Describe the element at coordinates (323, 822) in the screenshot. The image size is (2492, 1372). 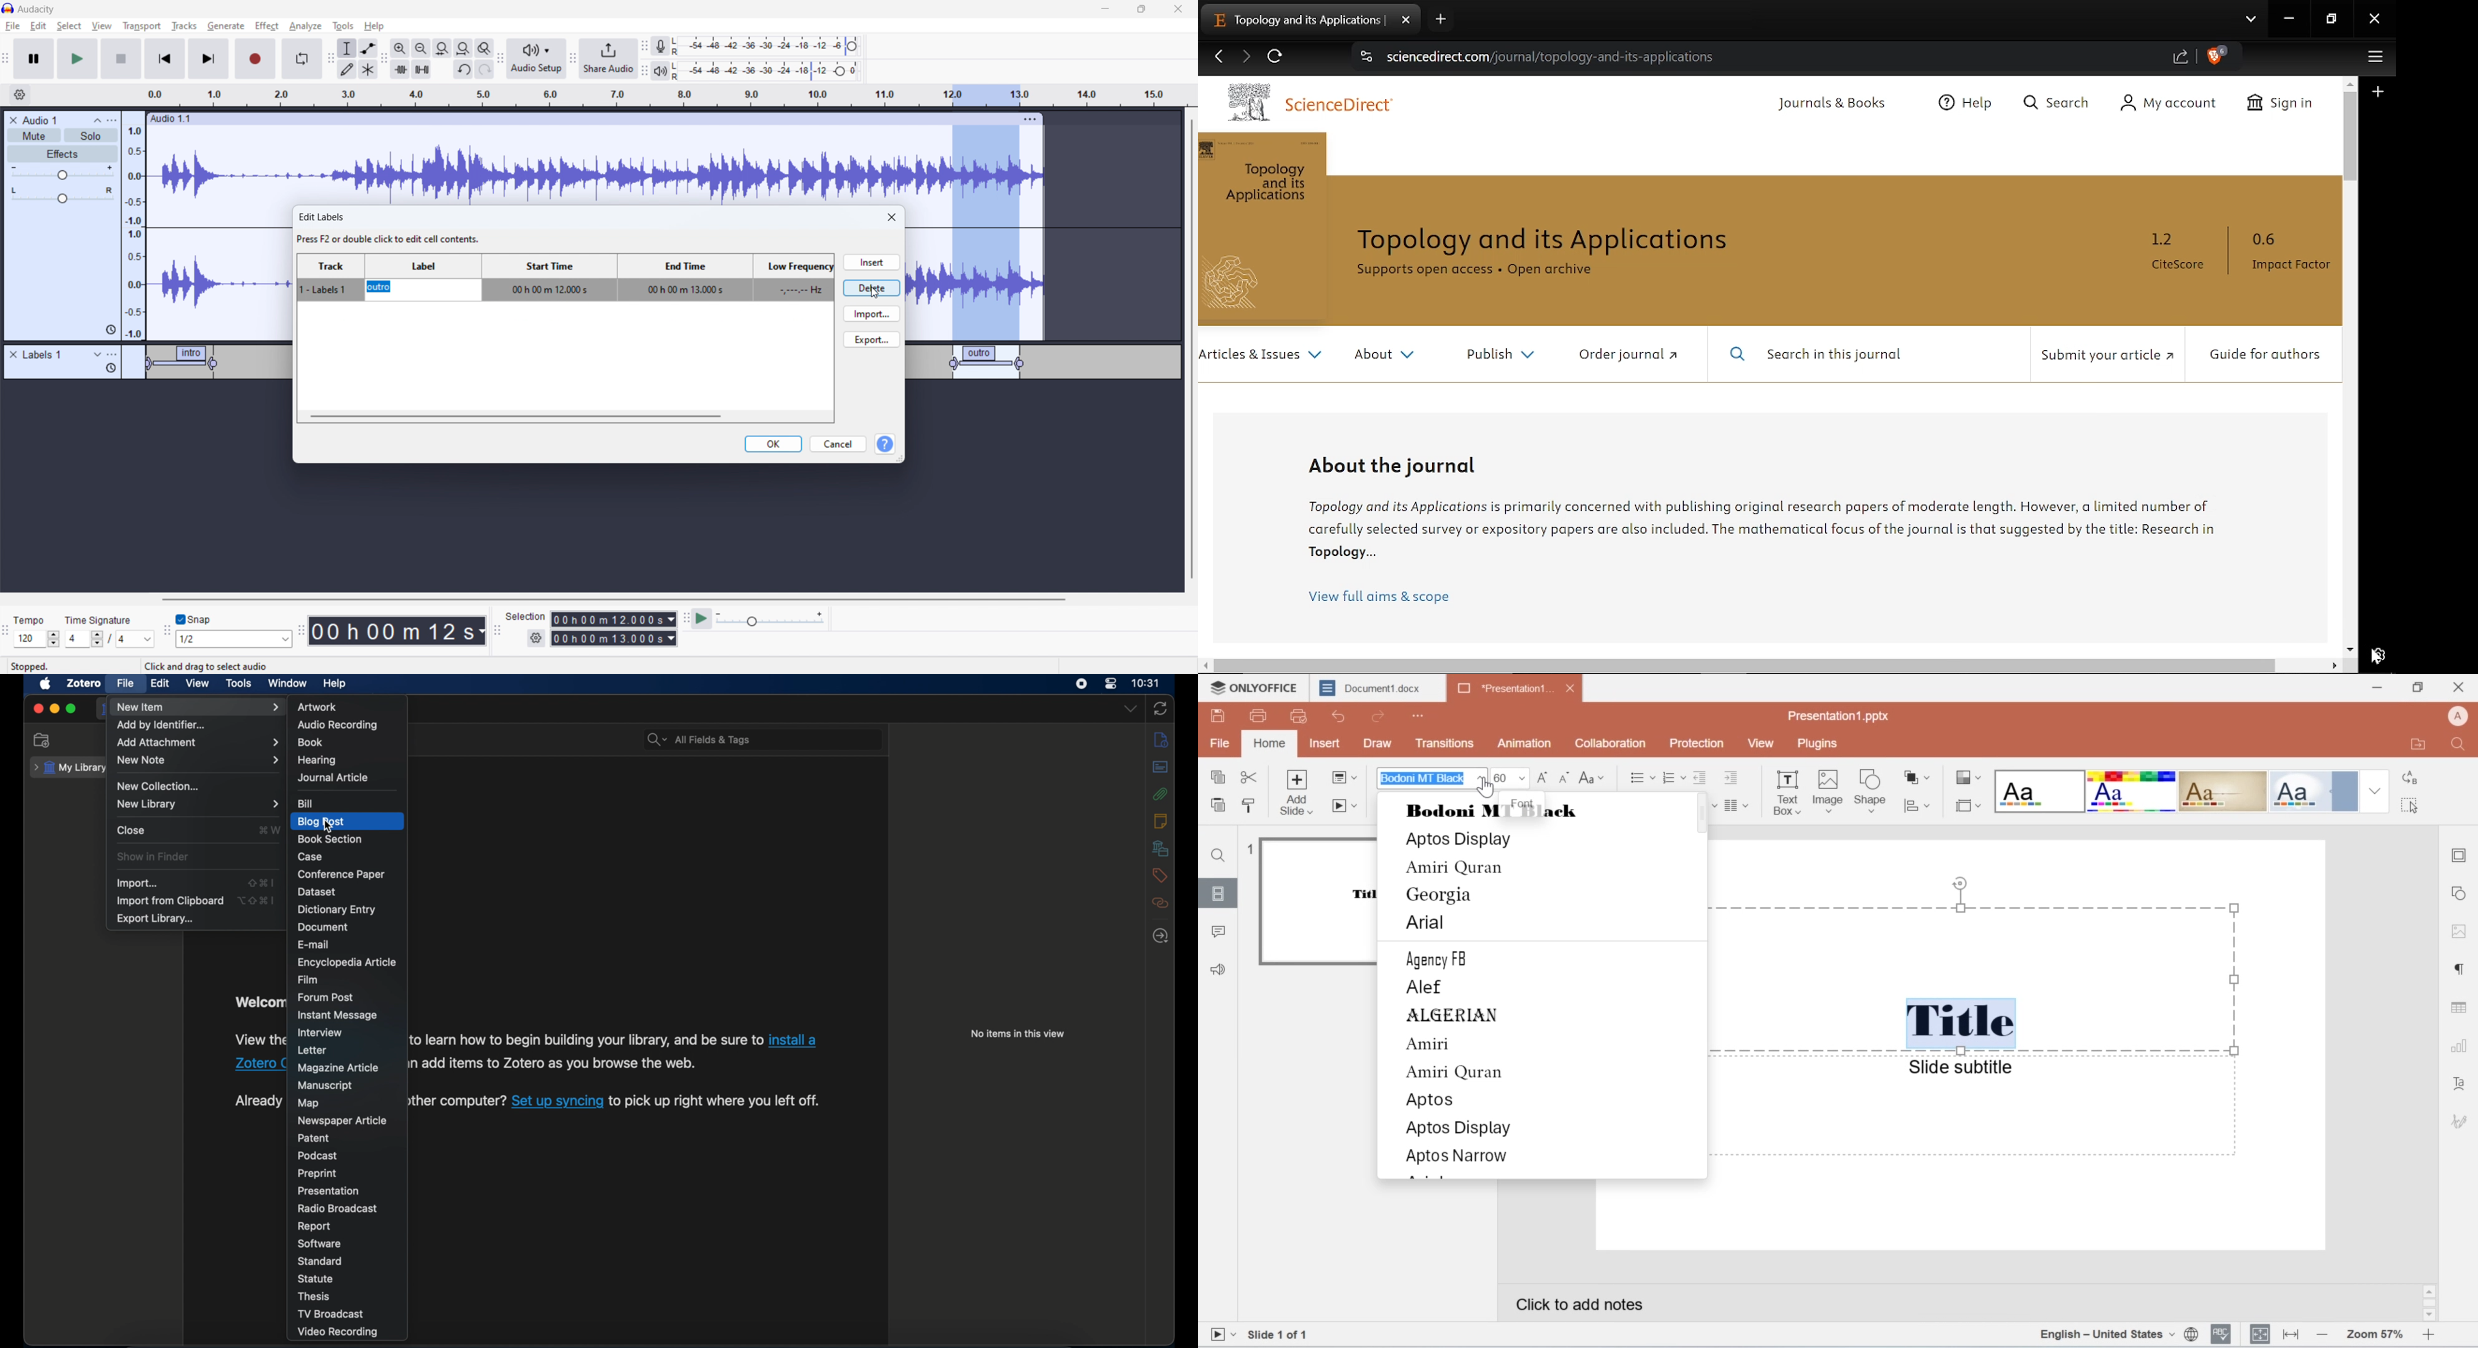
I see `blog post` at that location.